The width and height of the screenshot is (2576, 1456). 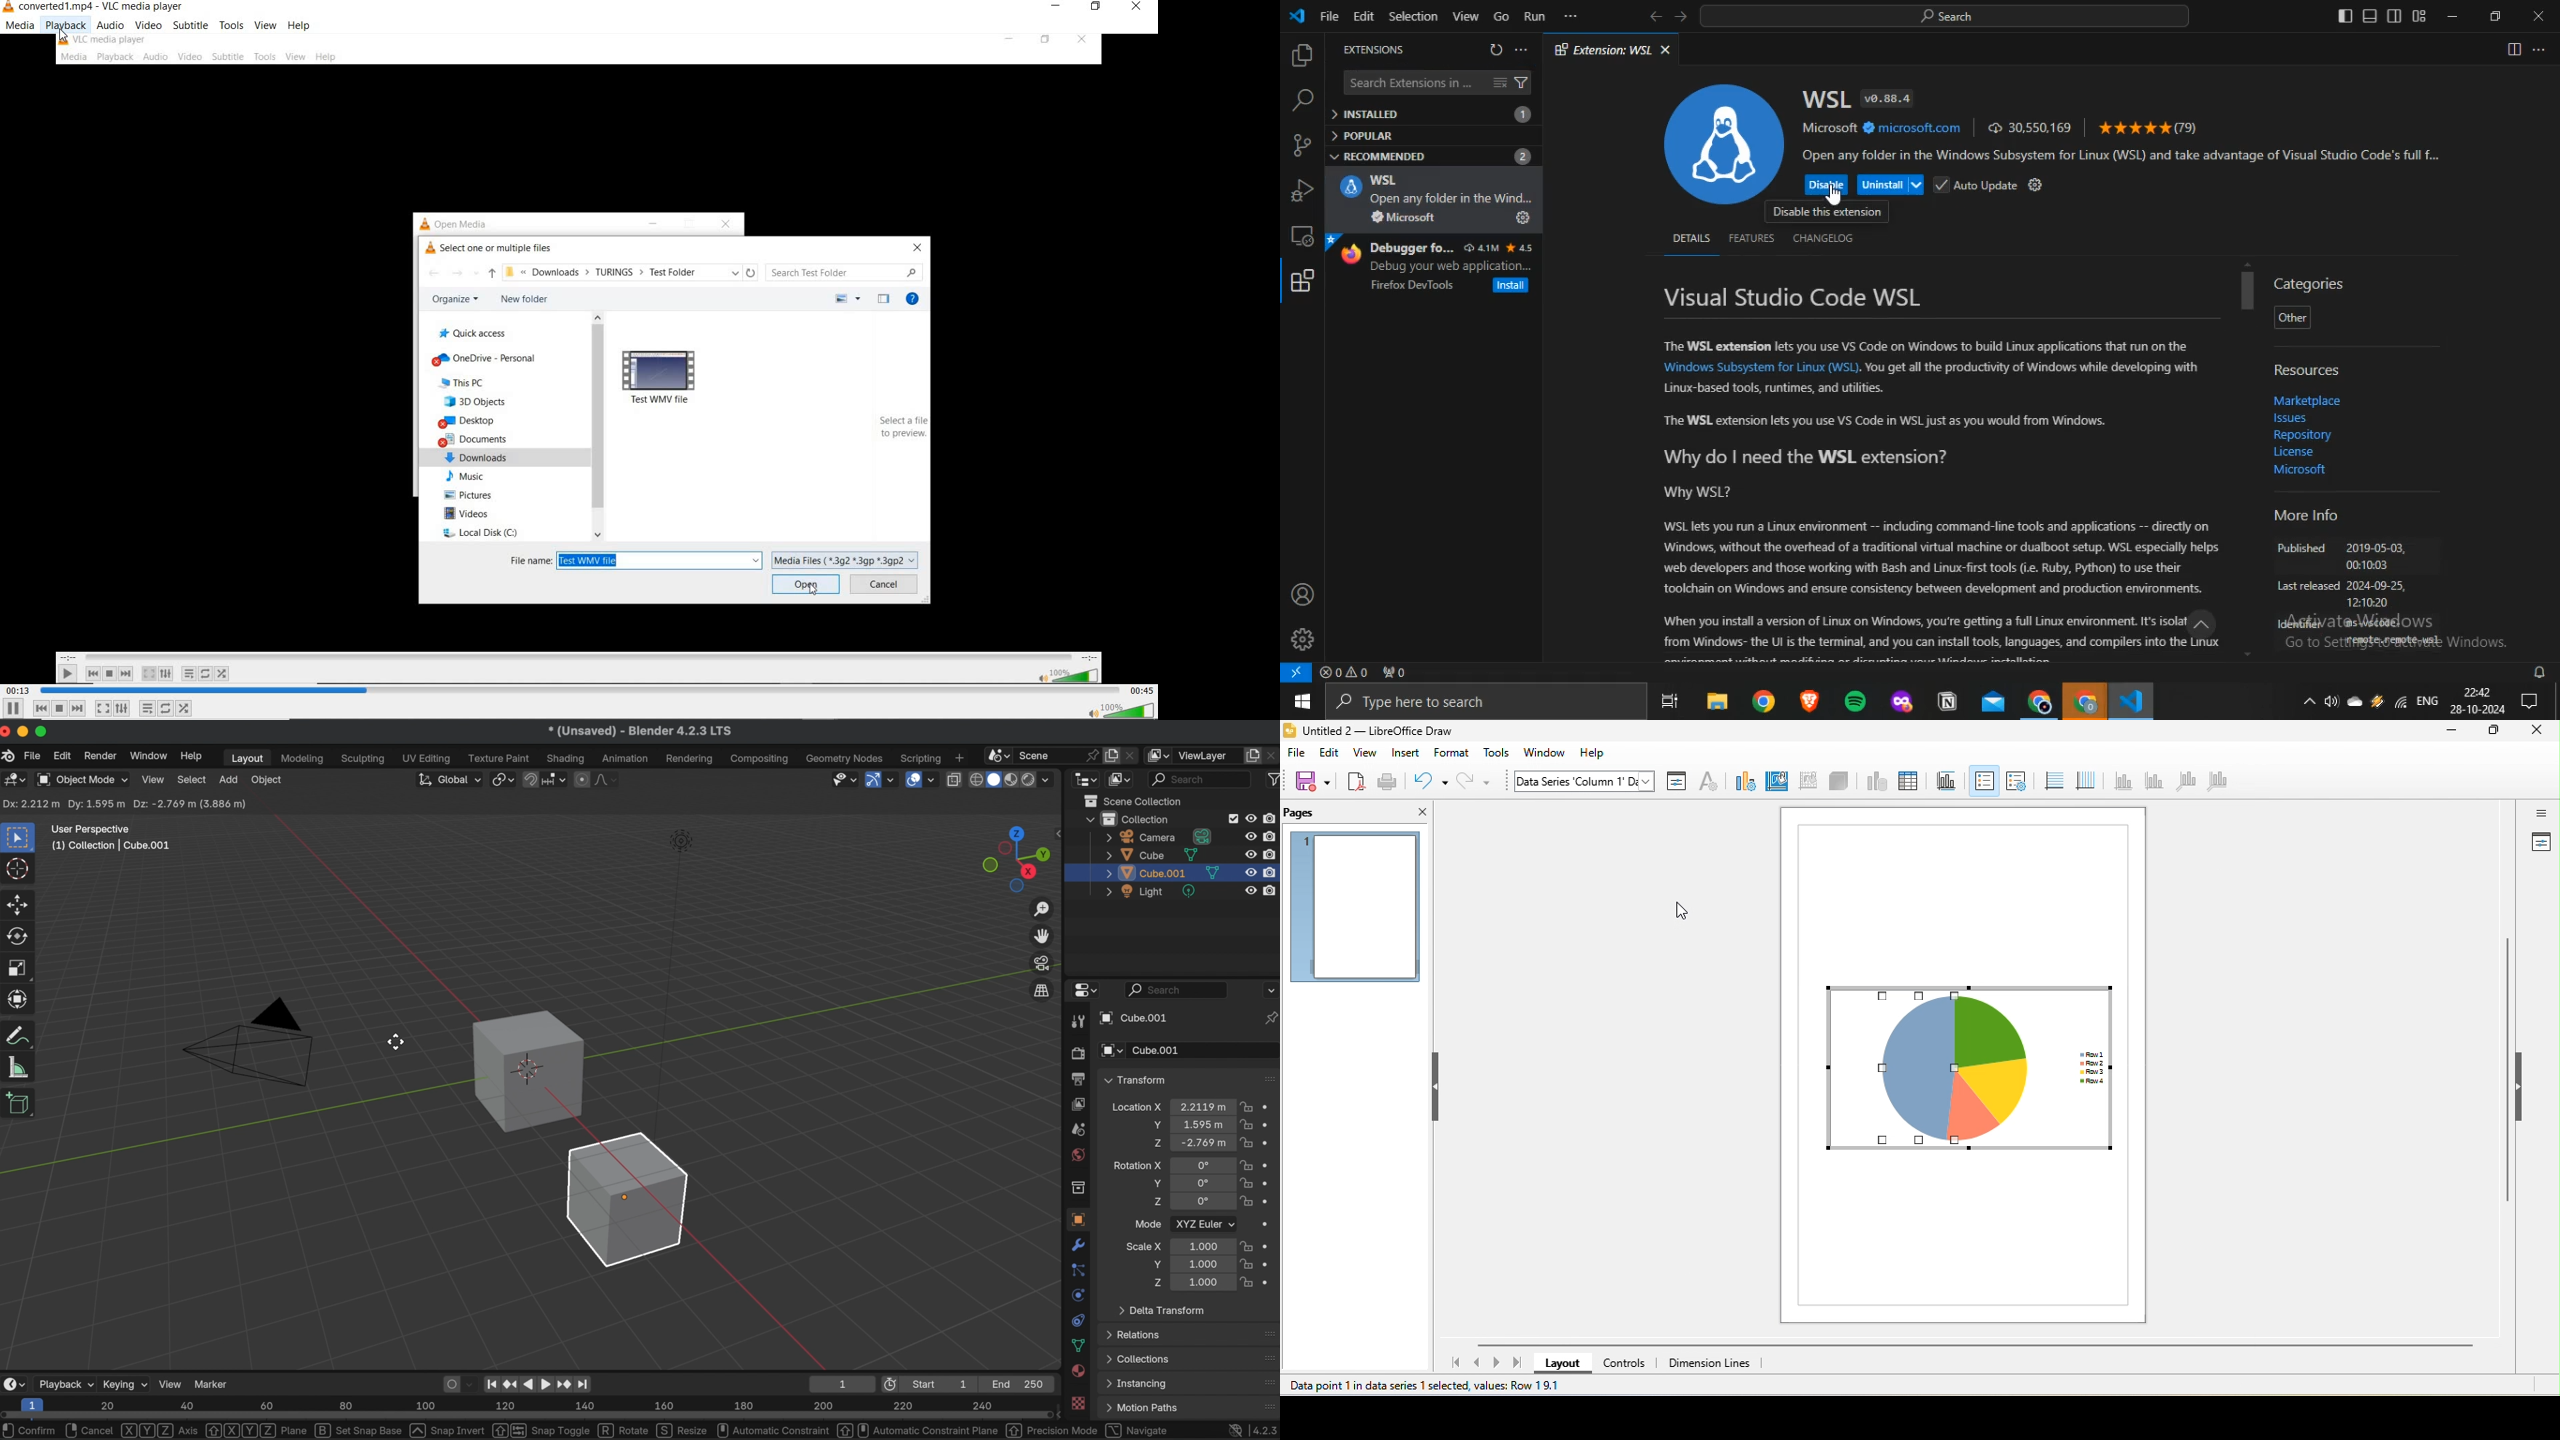 I want to click on volume button, so click(x=1121, y=710).